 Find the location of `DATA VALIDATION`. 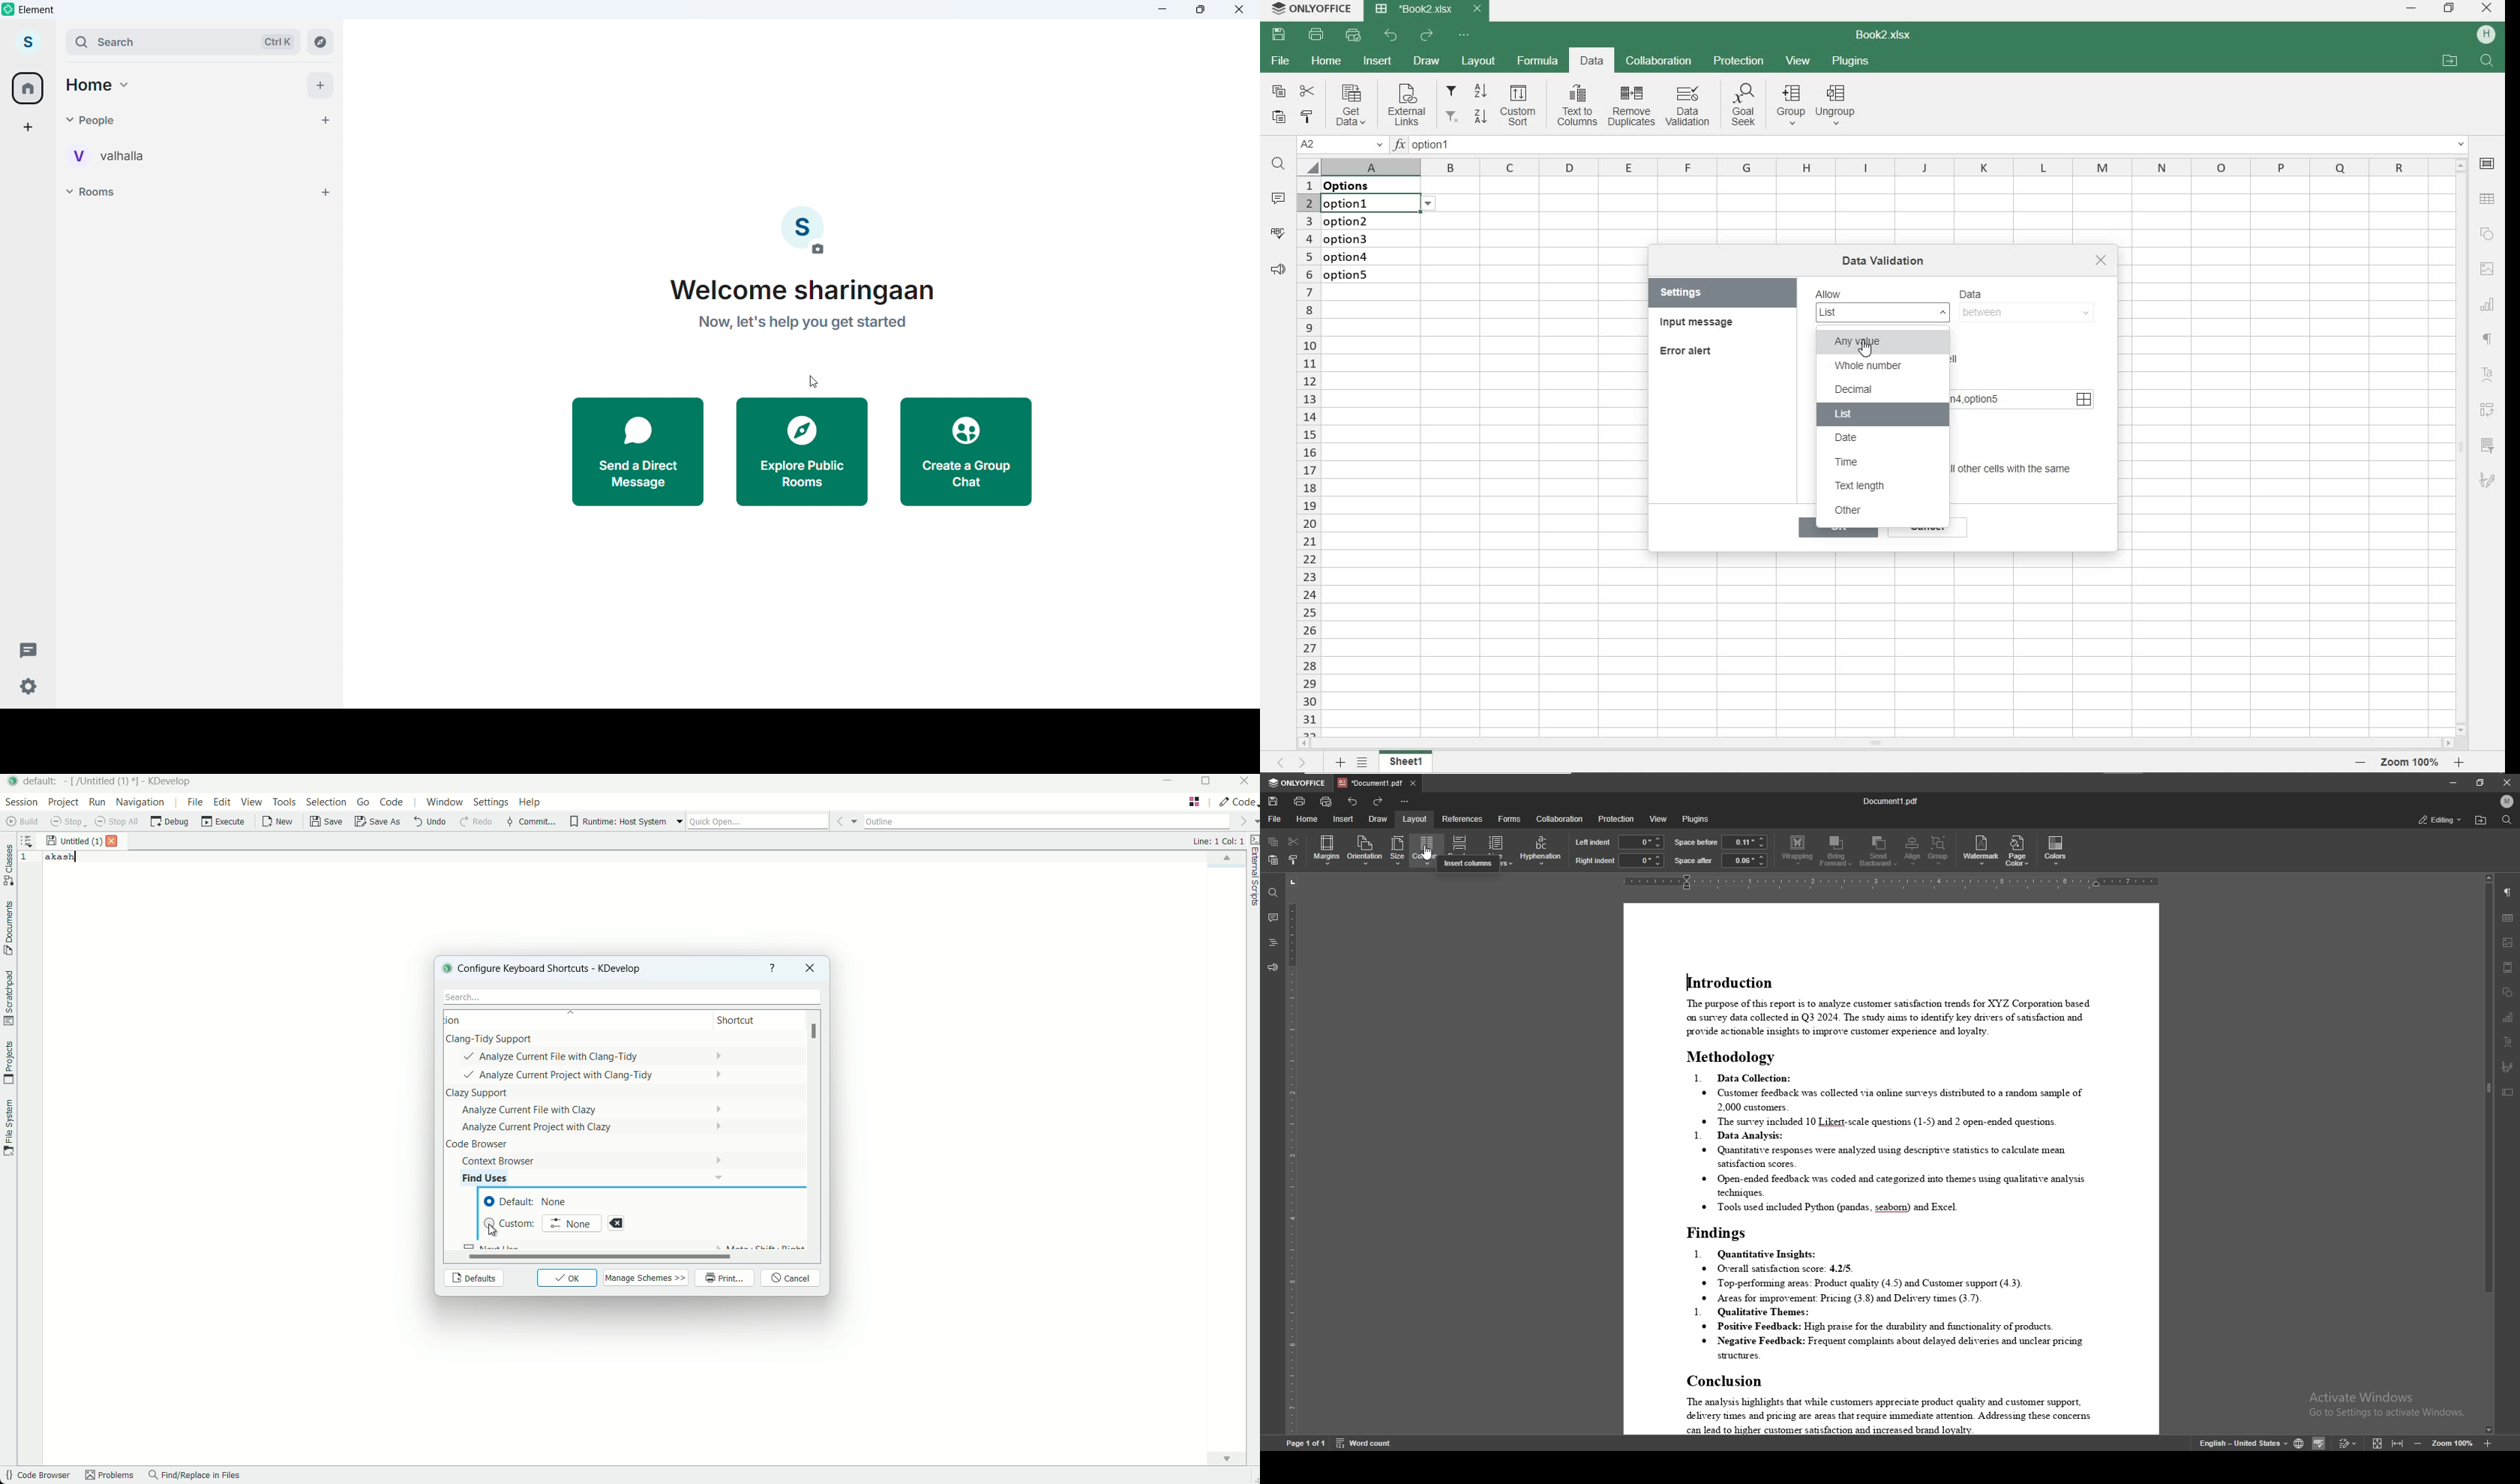

DATA VALIDATION is located at coordinates (1889, 259).